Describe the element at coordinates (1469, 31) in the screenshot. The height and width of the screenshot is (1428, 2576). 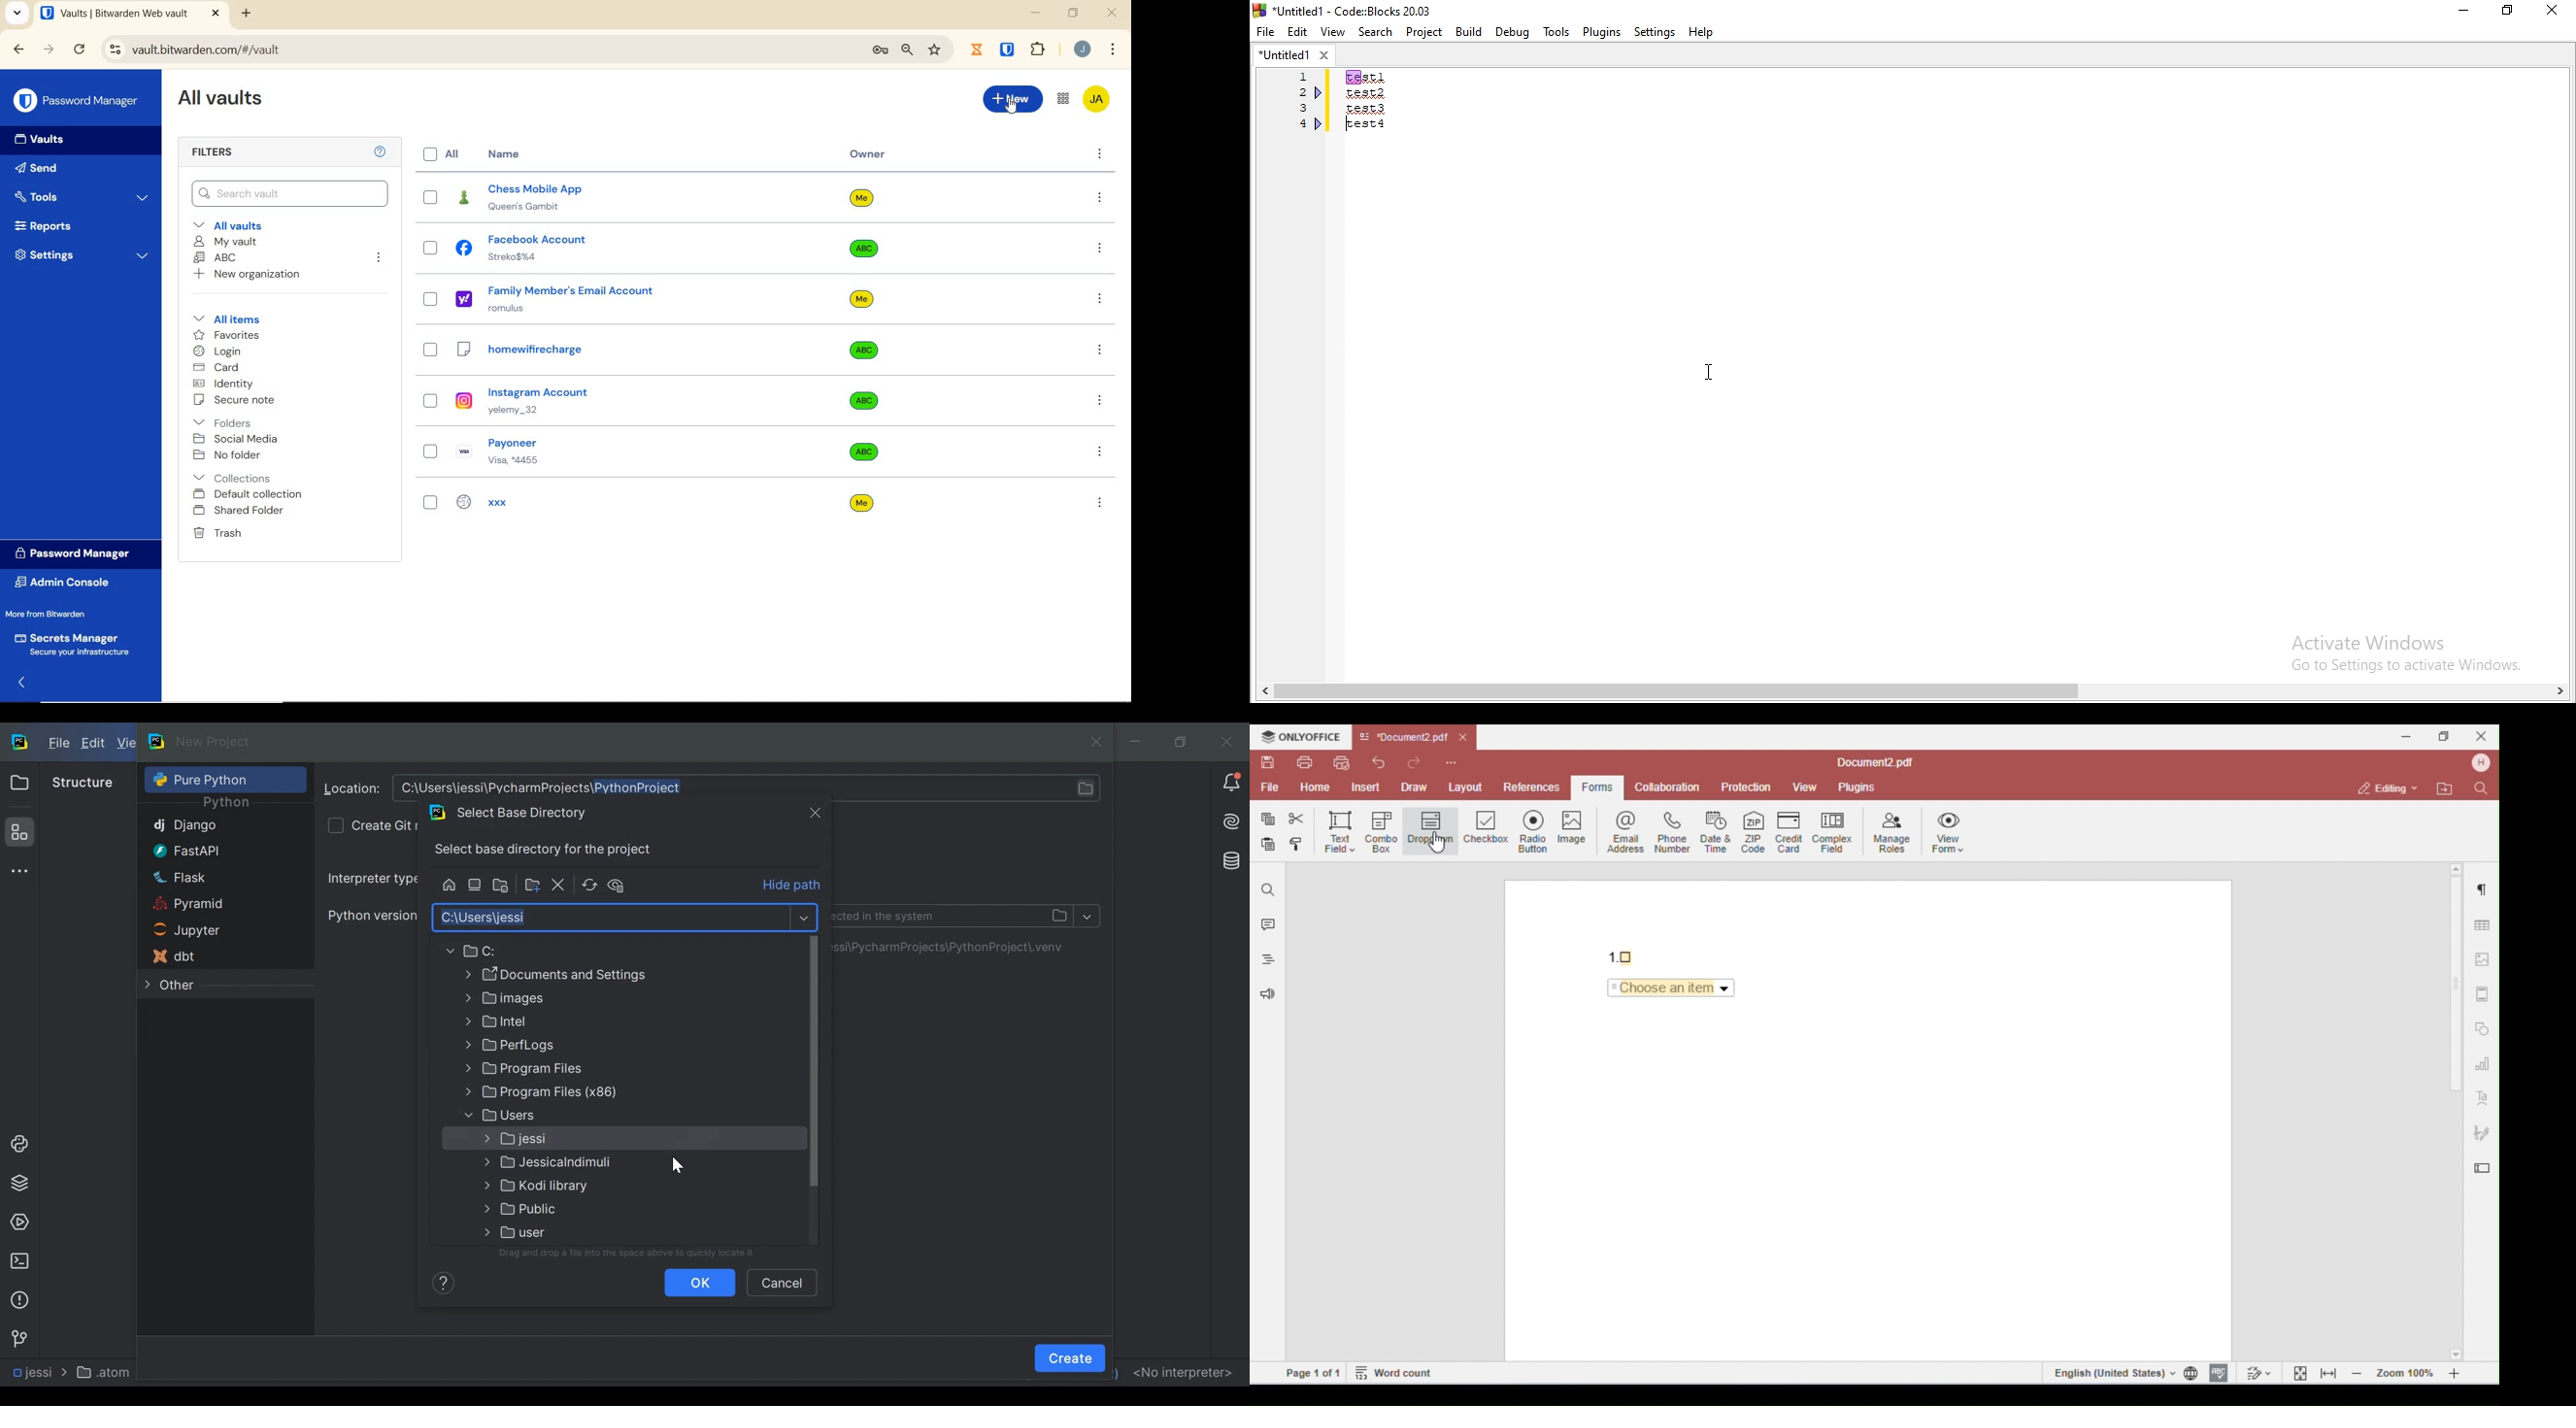
I see `Build ` at that location.